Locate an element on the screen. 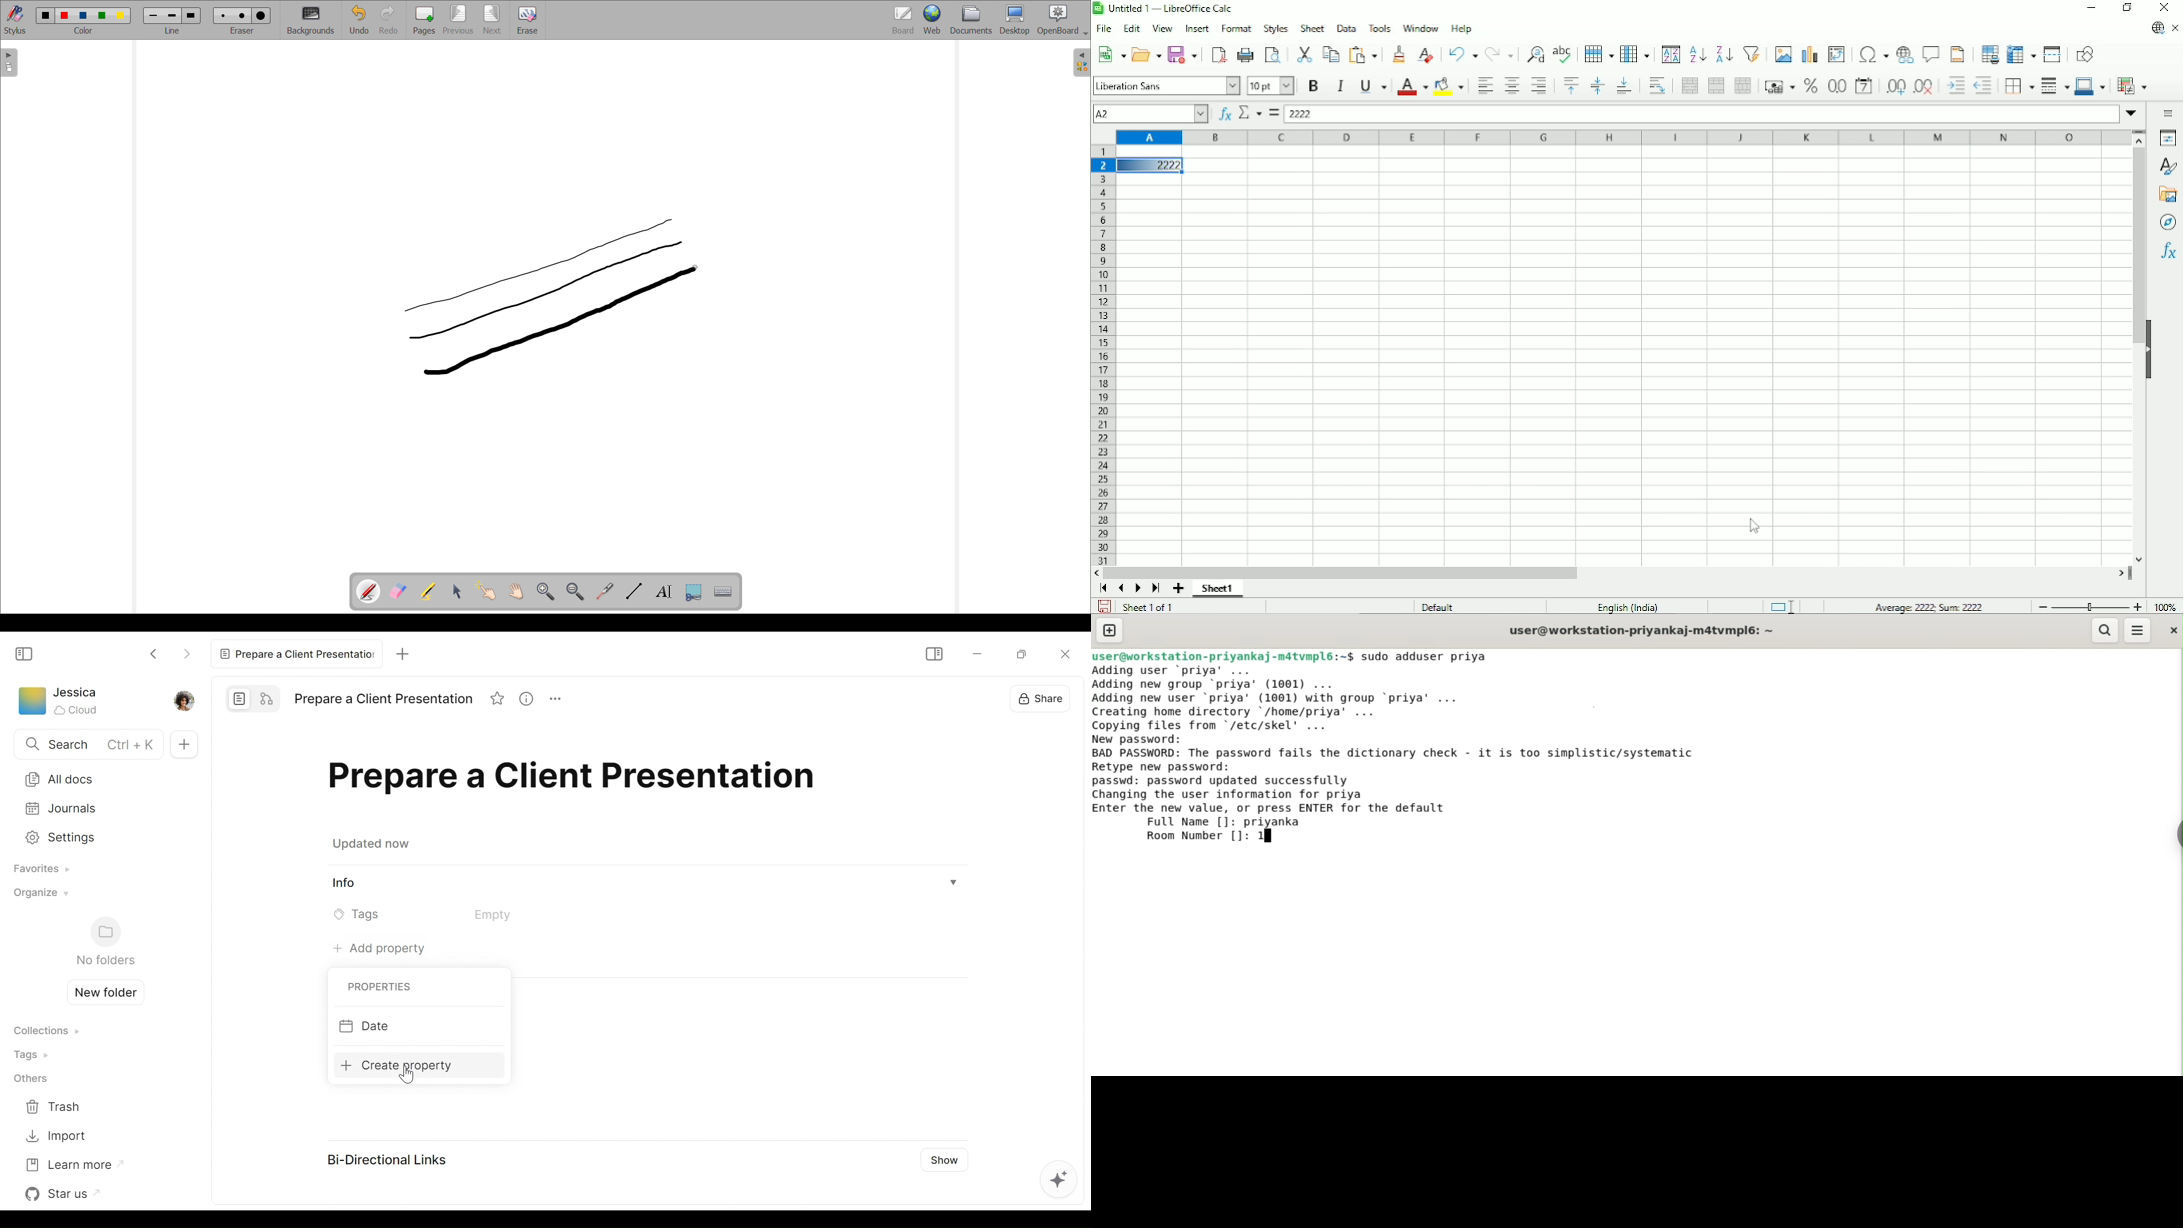 The height and width of the screenshot is (1232, 2184). Insert hyperlink is located at coordinates (1903, 55).